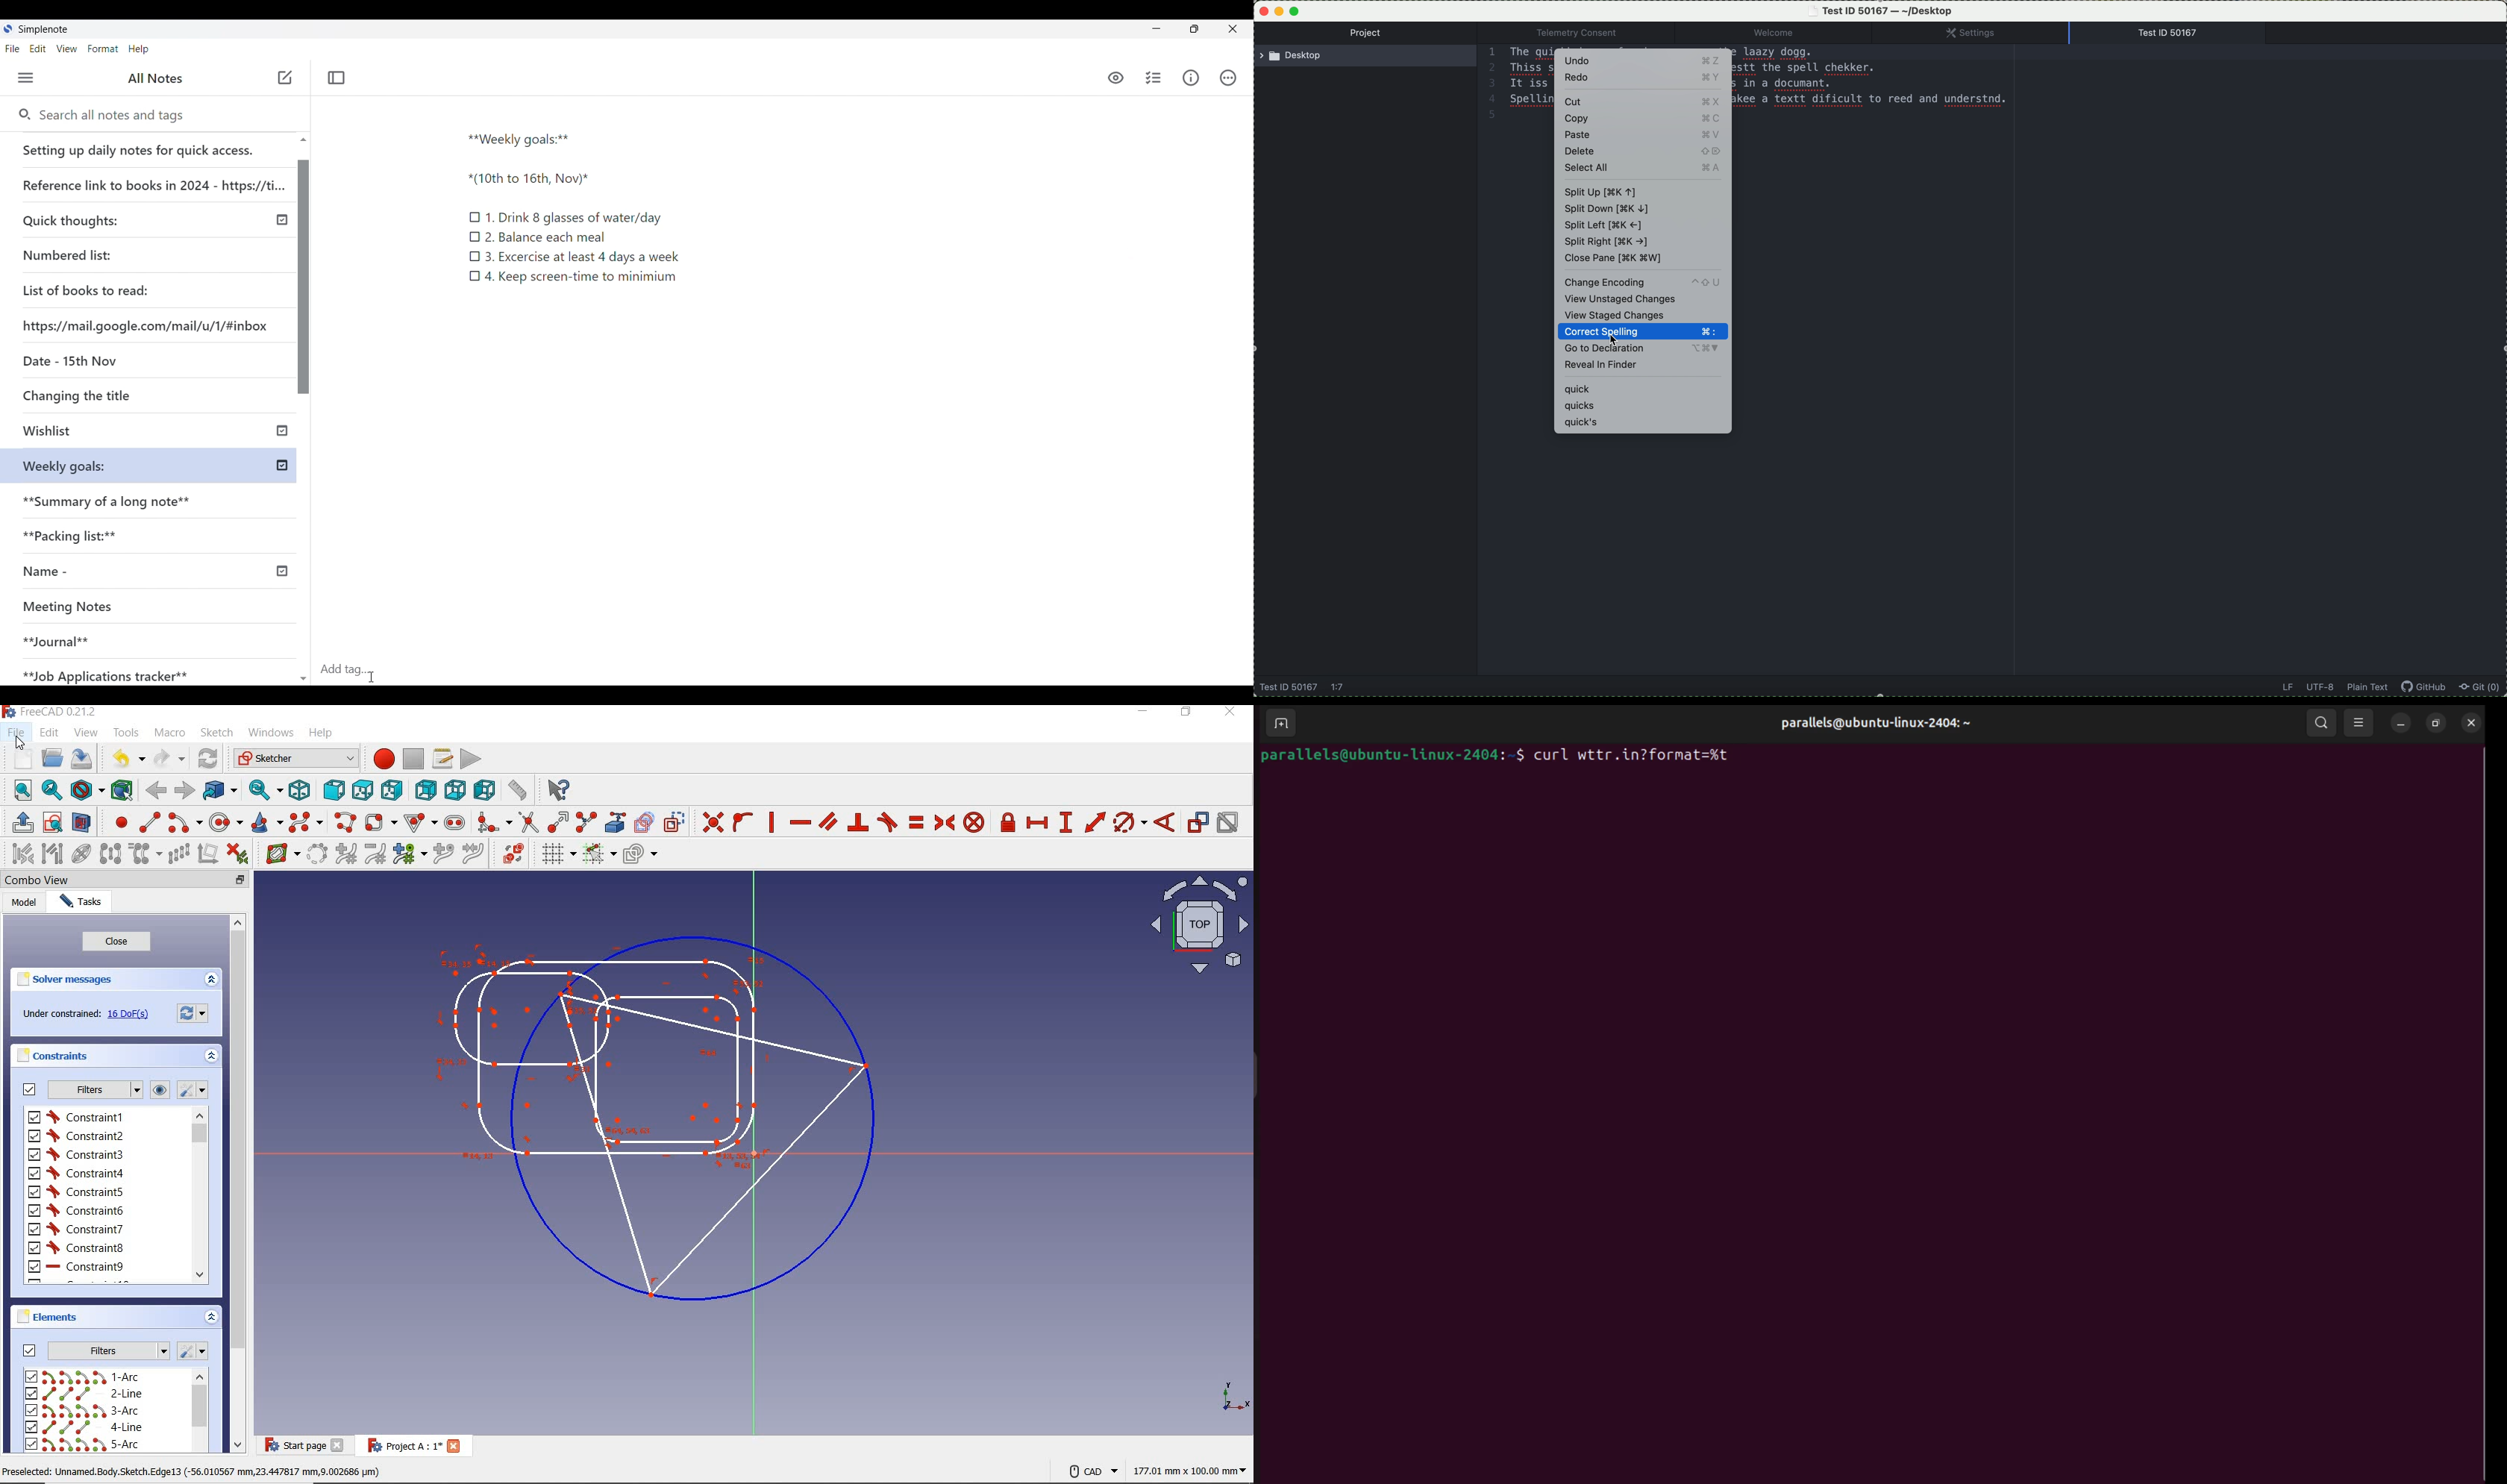  Describe the element at coordinates (87, 289) in the screenshot. I see `List of books` at that location.